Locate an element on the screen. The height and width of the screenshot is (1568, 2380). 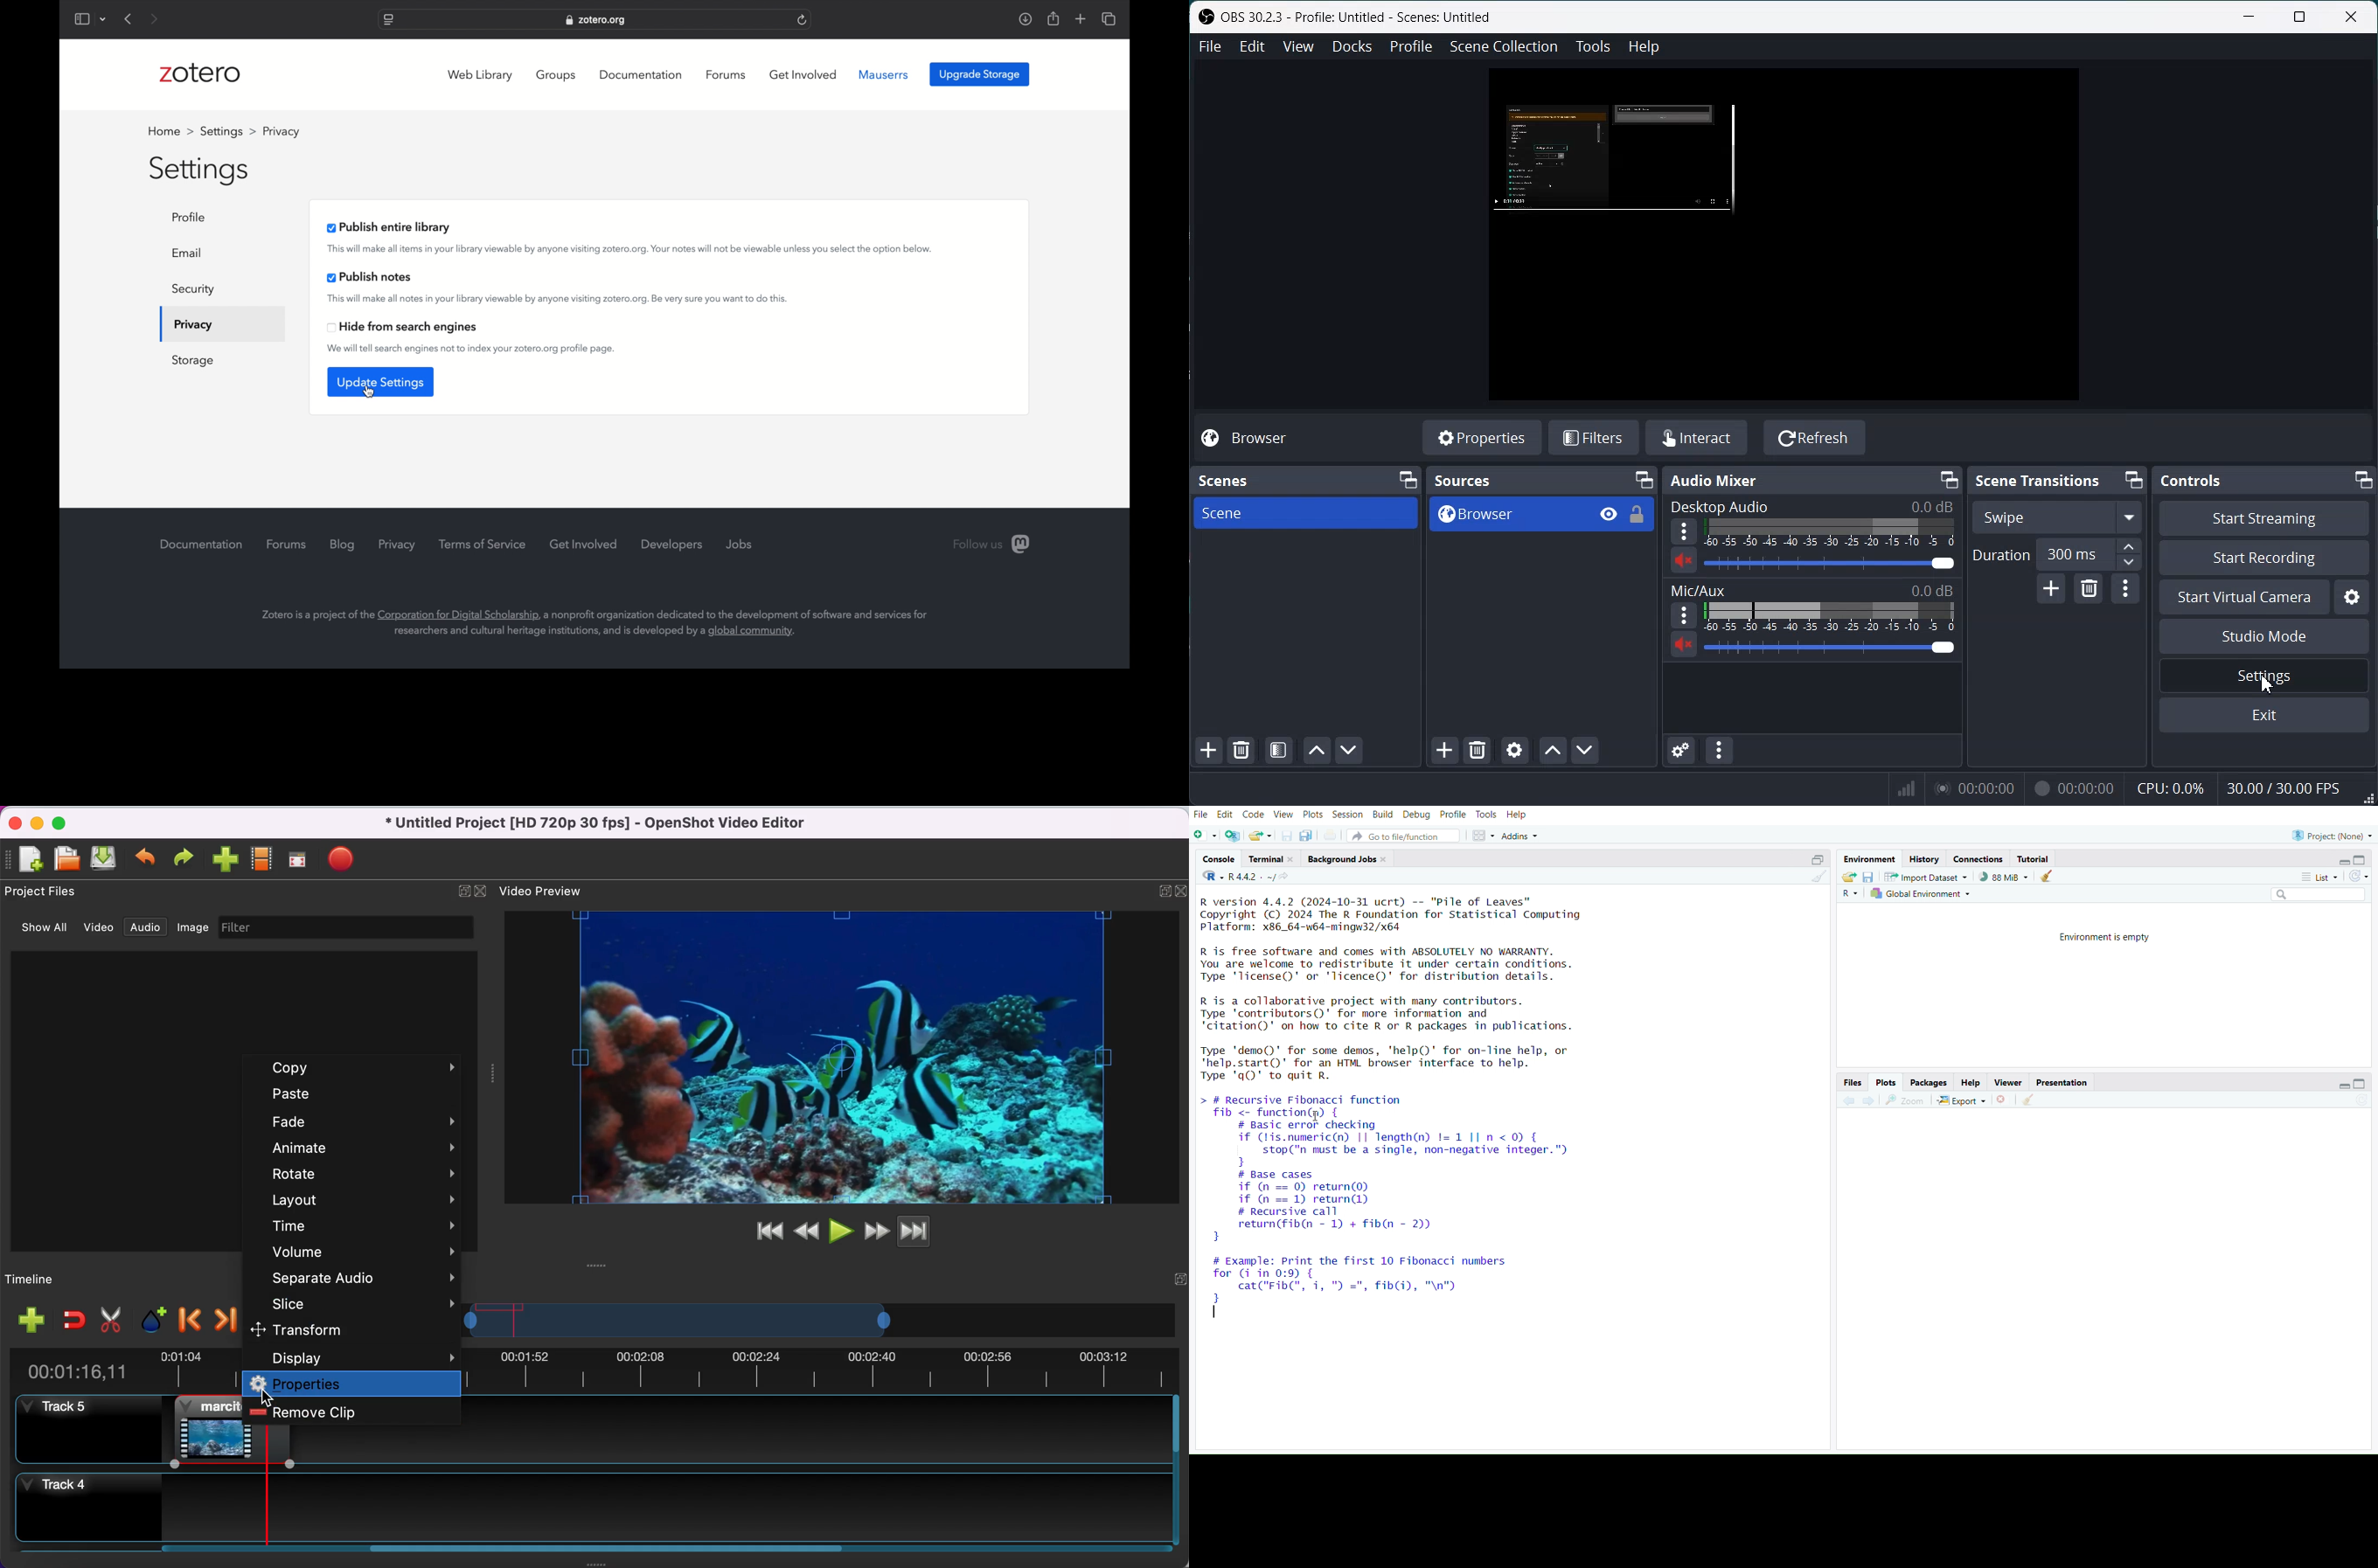
plots is located at coordinates (1886, 1083).